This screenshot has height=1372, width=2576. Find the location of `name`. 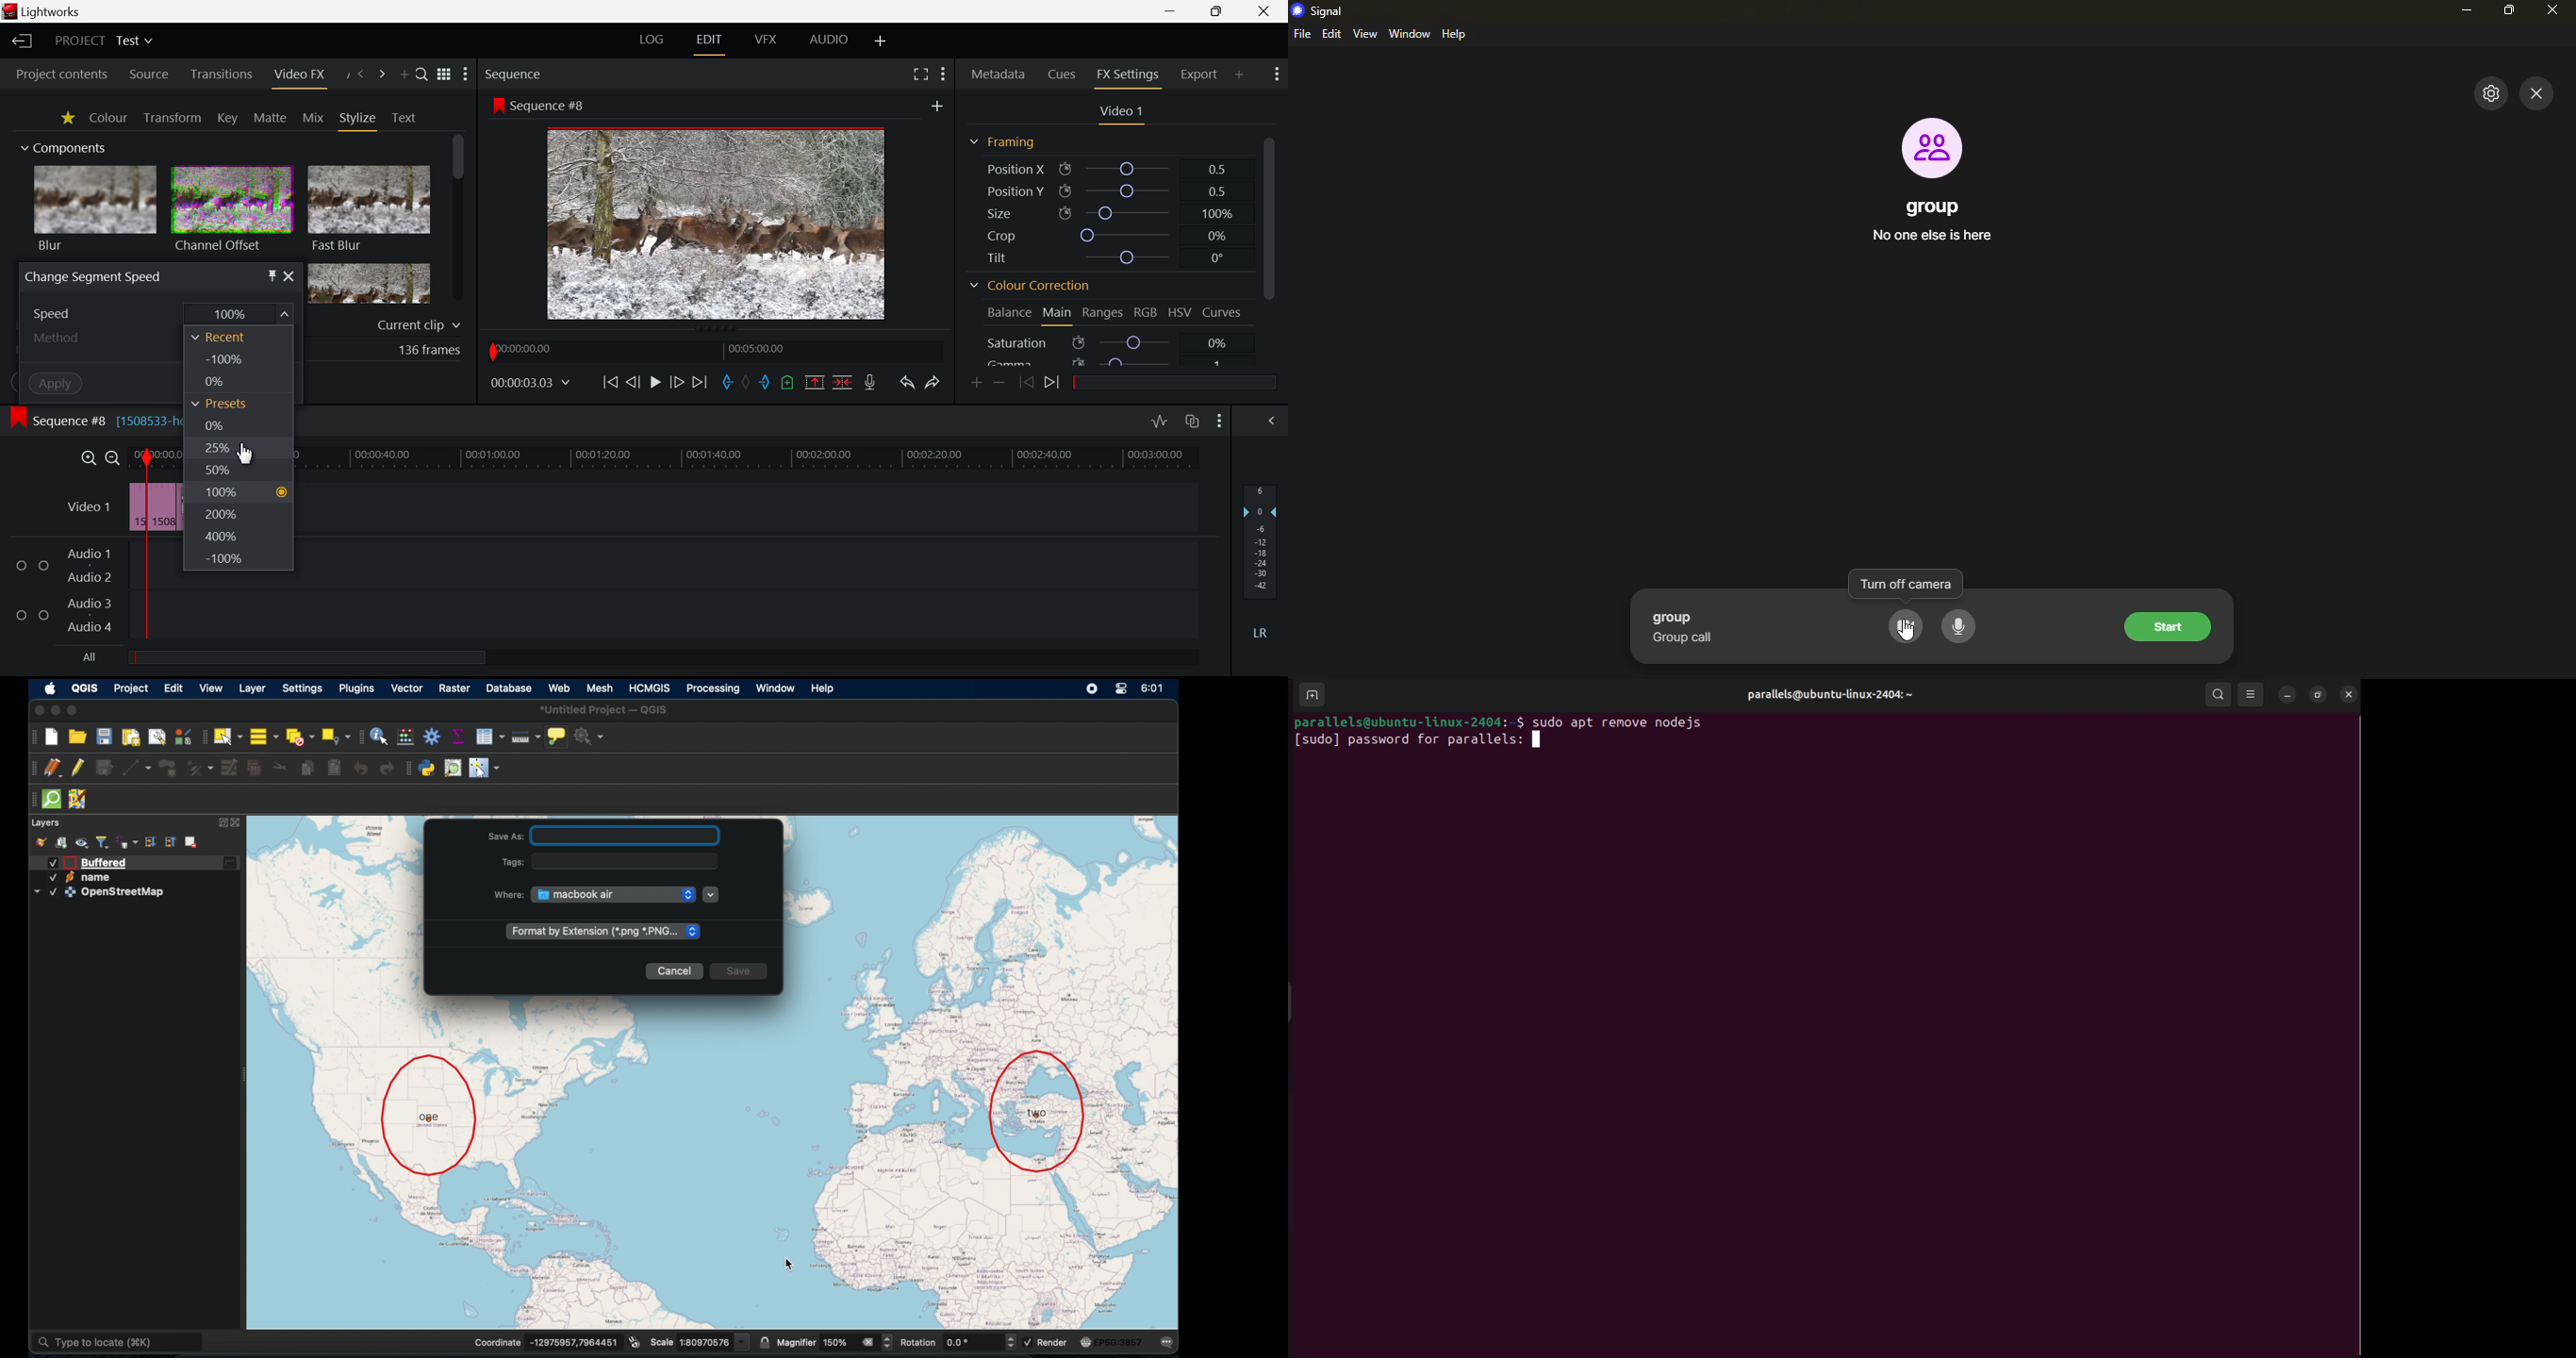

name is located at coordinates (100, 878).